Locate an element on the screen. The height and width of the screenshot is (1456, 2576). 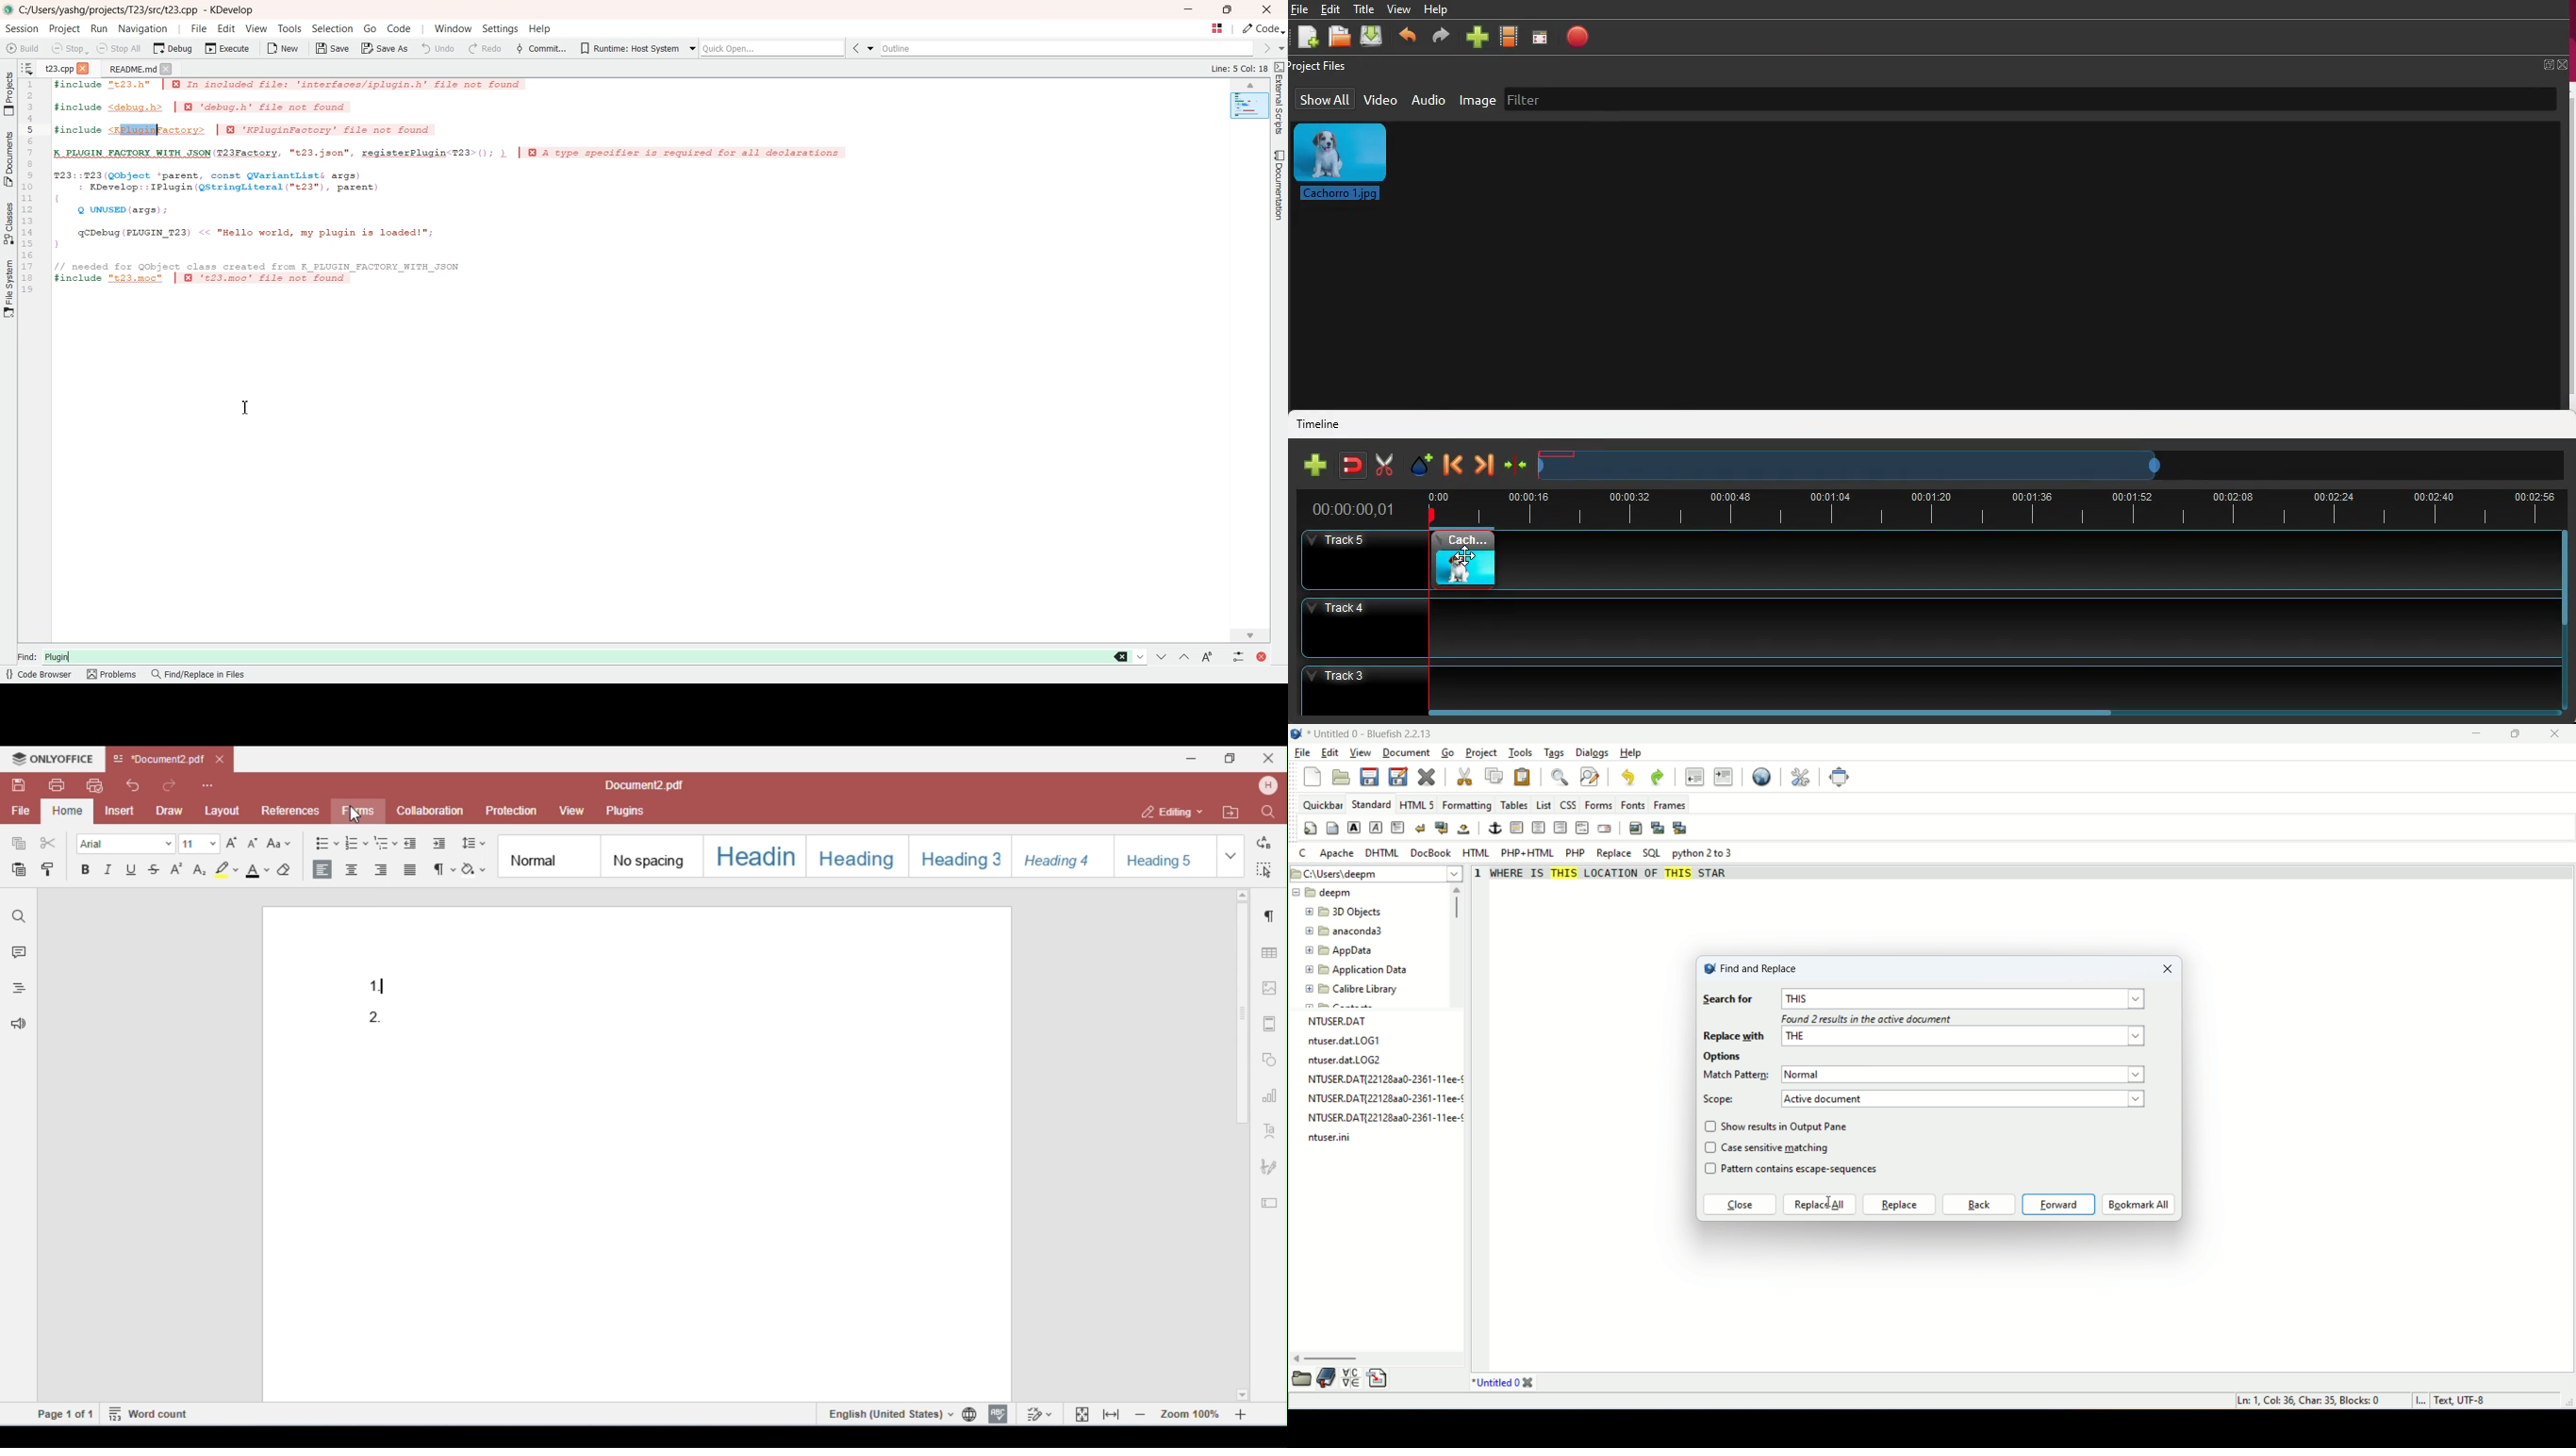
dowload is located at coordinates (1375, 38).